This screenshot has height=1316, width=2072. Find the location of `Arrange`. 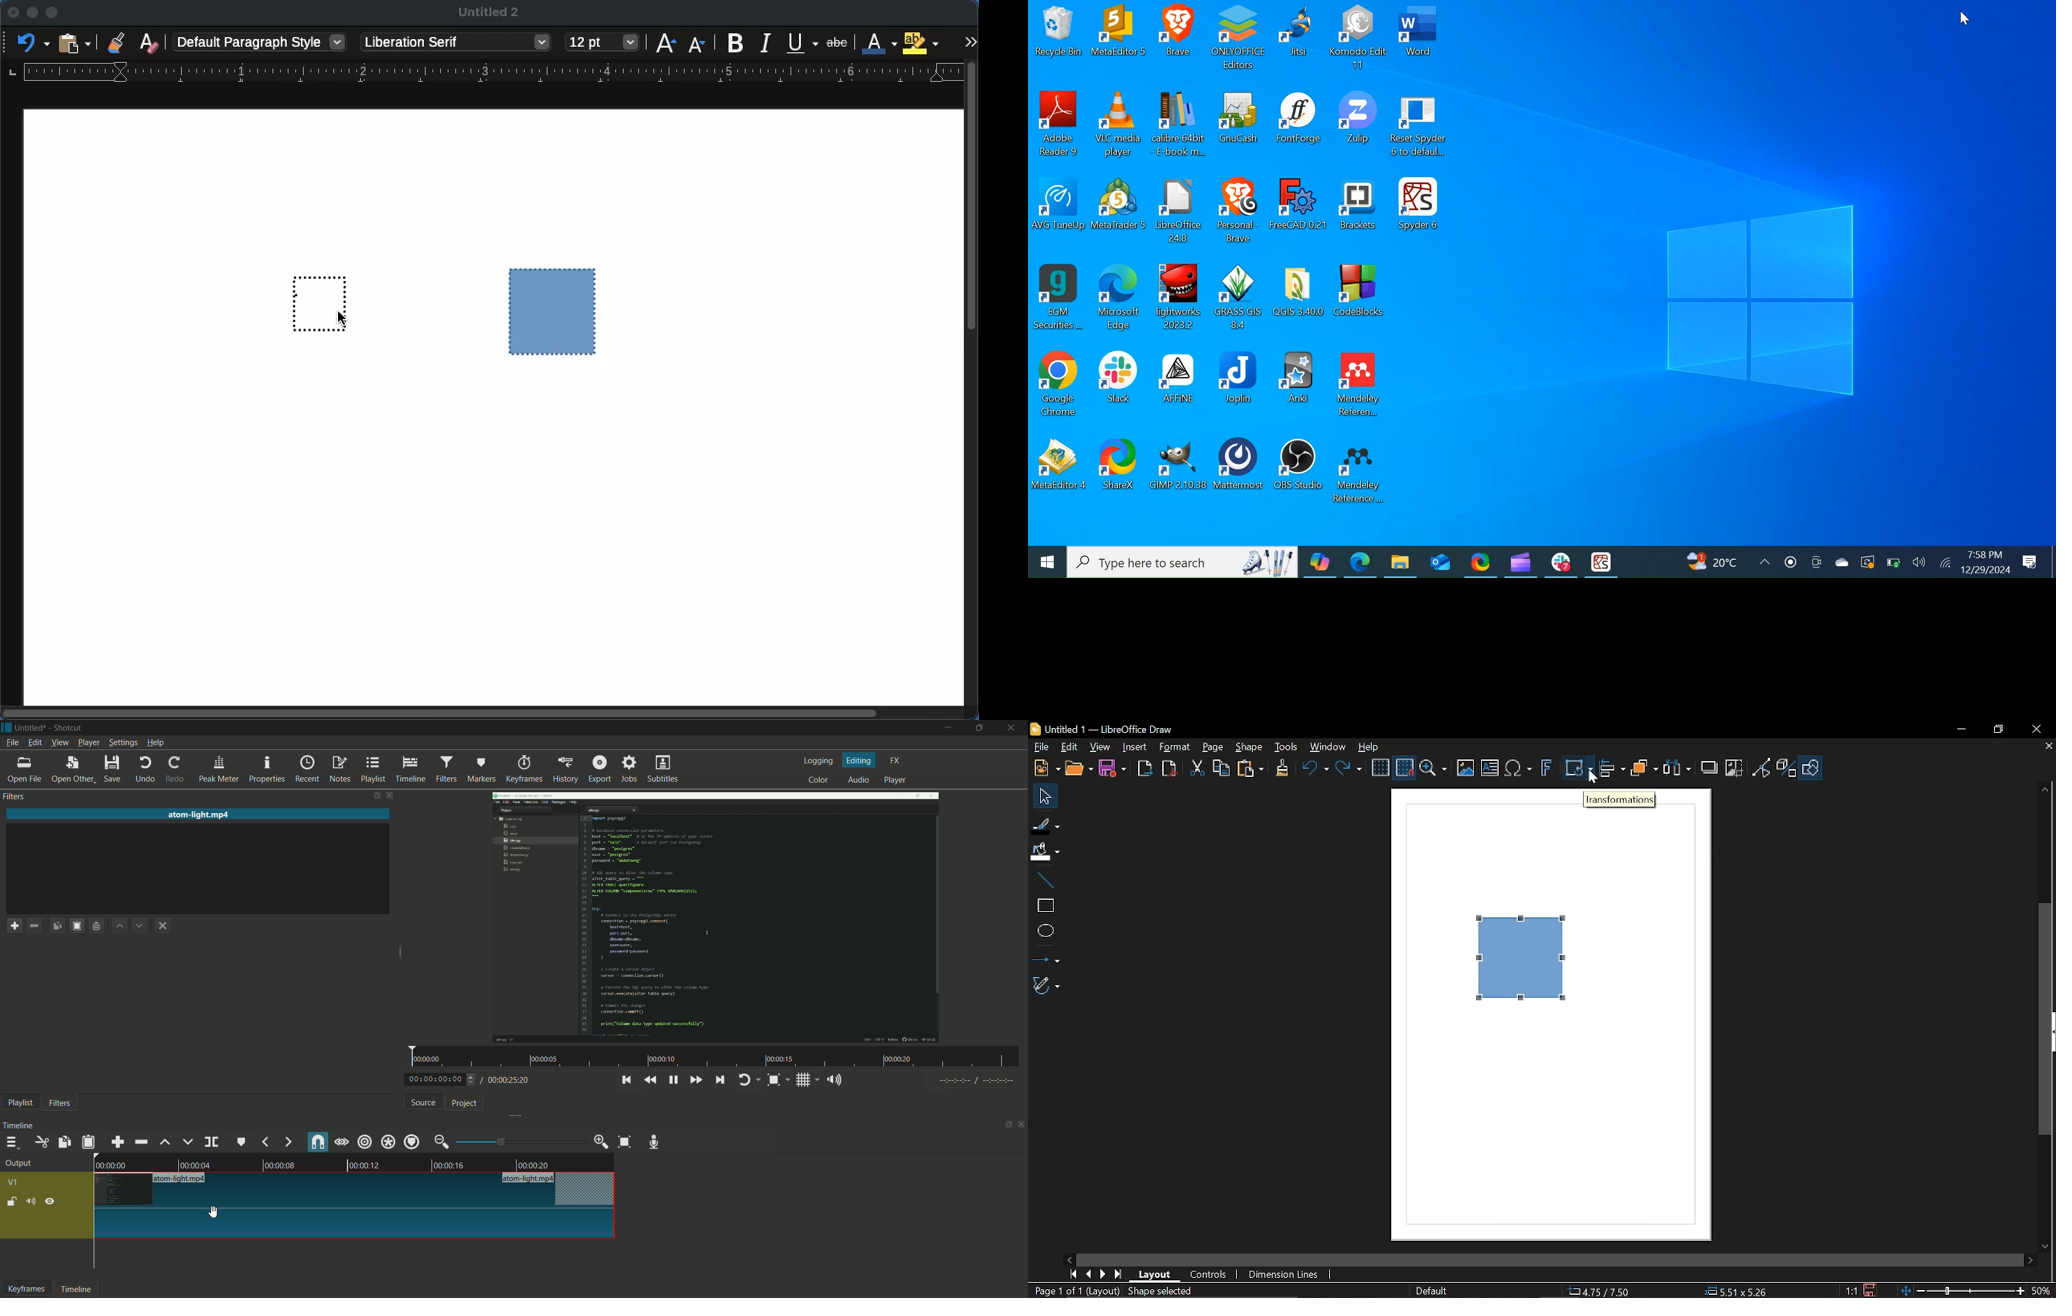

Arrange is located at coordinates (1644, 770).